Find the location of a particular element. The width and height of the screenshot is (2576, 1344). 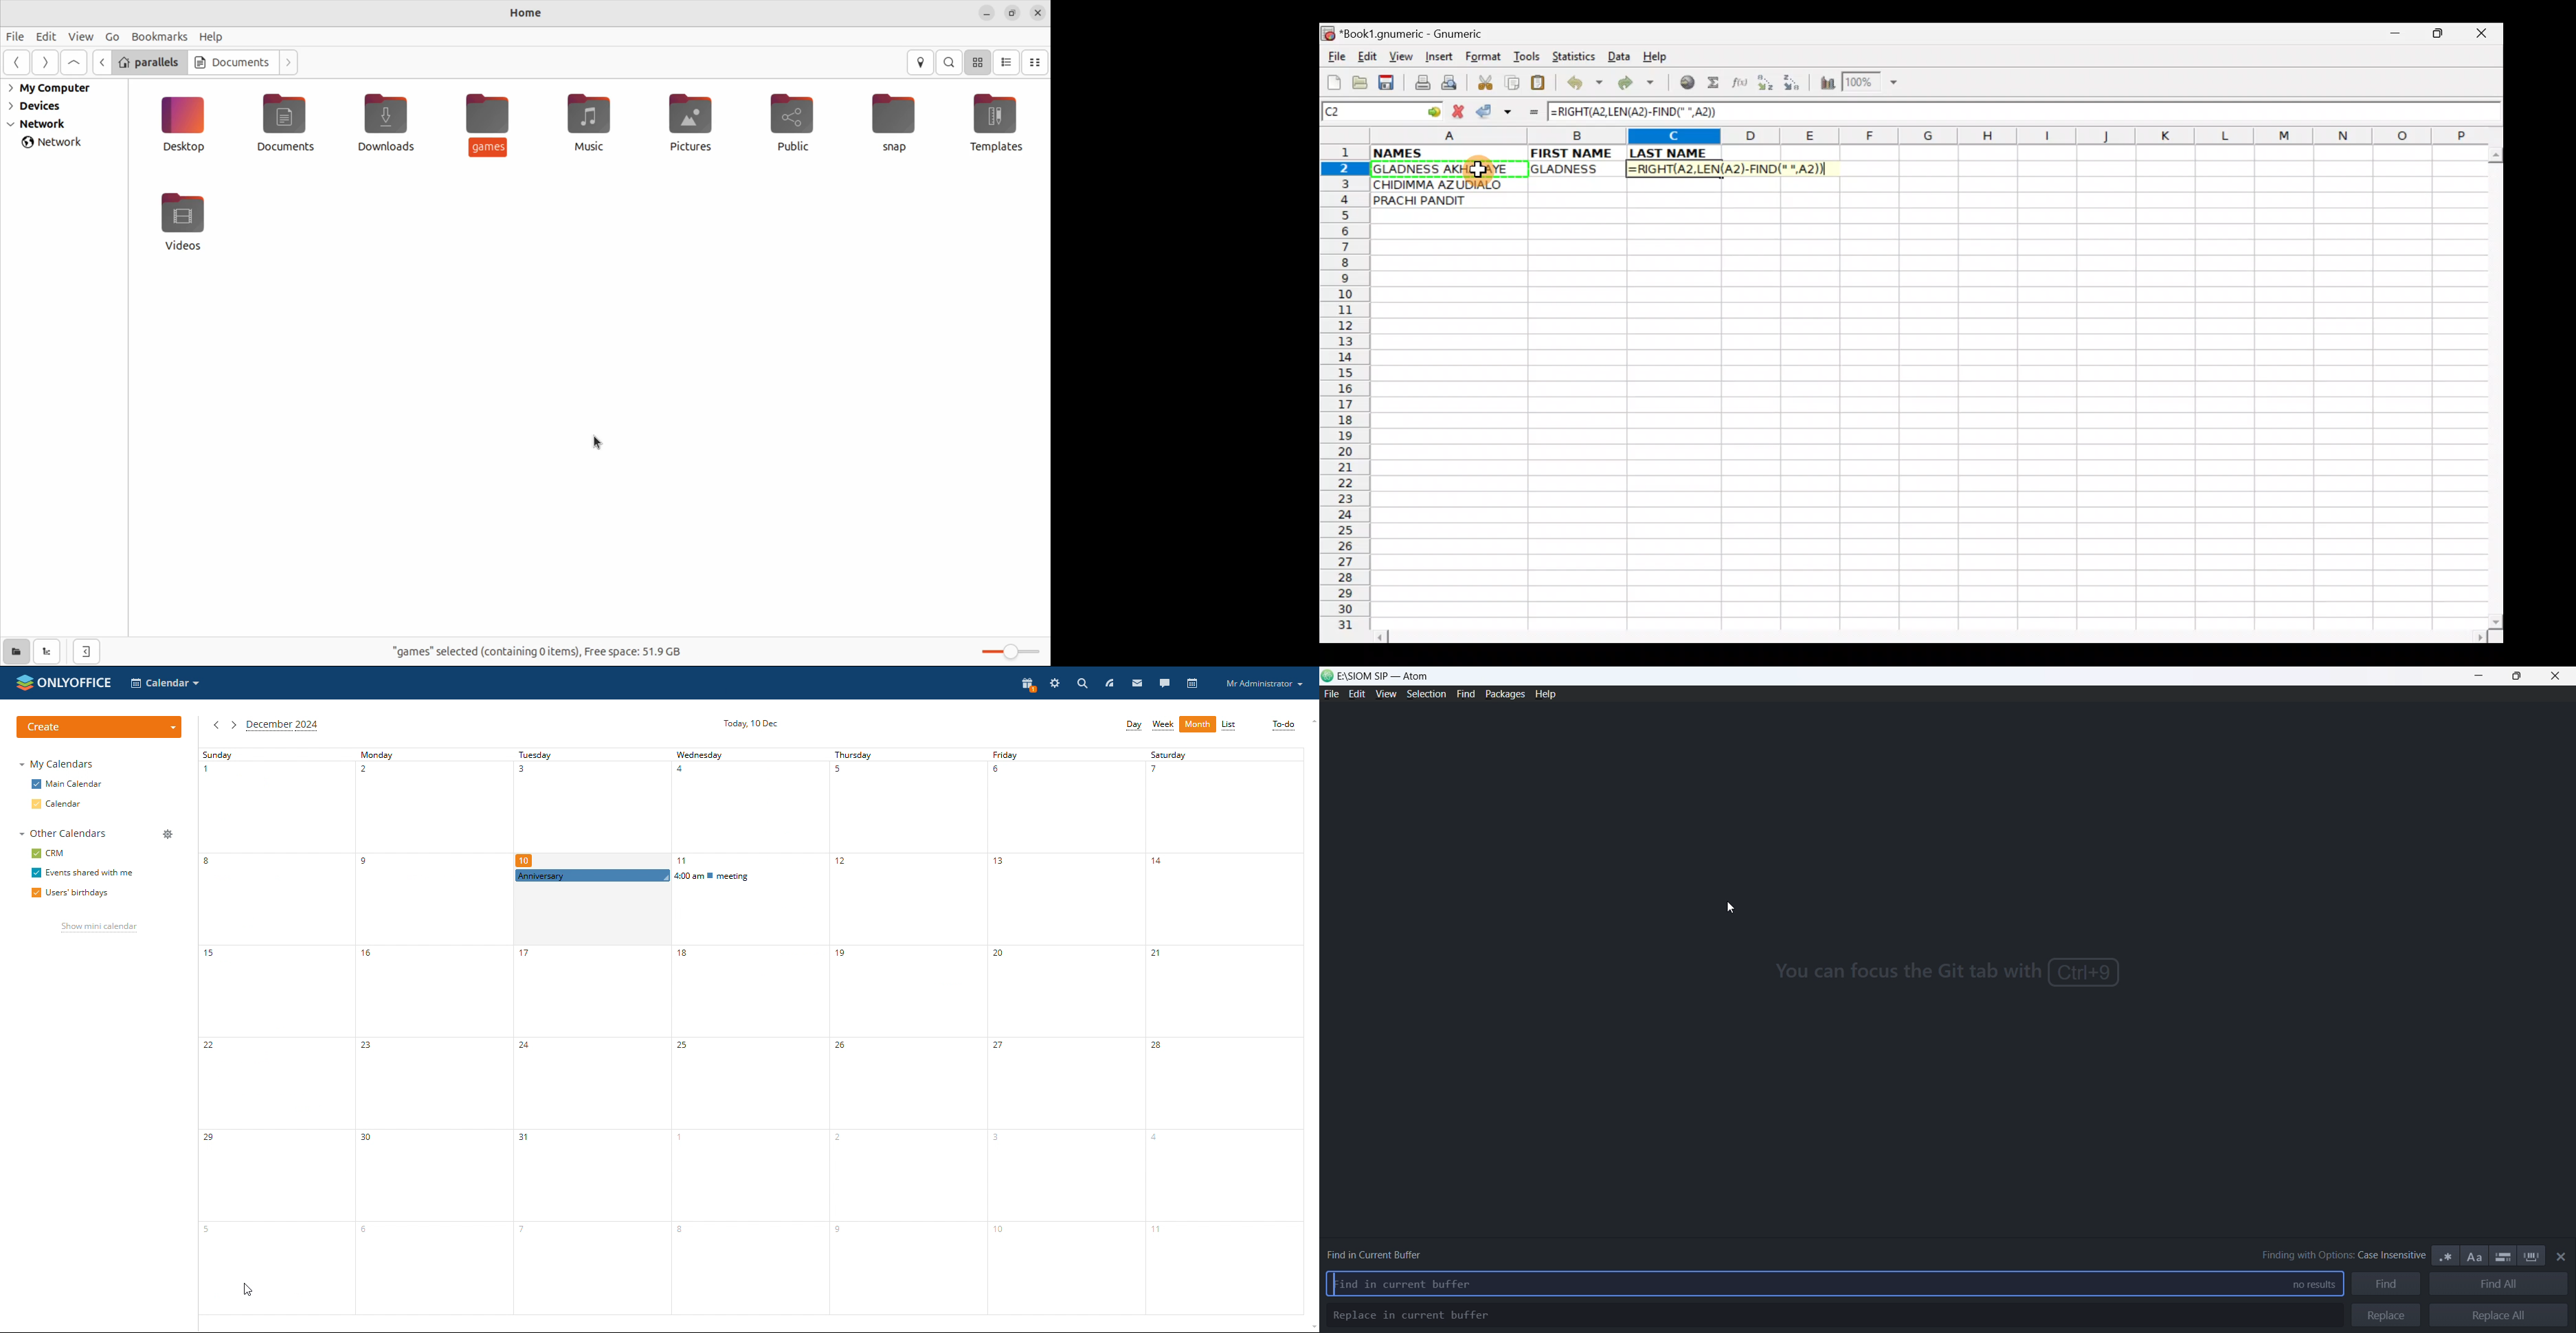

Columns is located at coordinates (1922, 137).